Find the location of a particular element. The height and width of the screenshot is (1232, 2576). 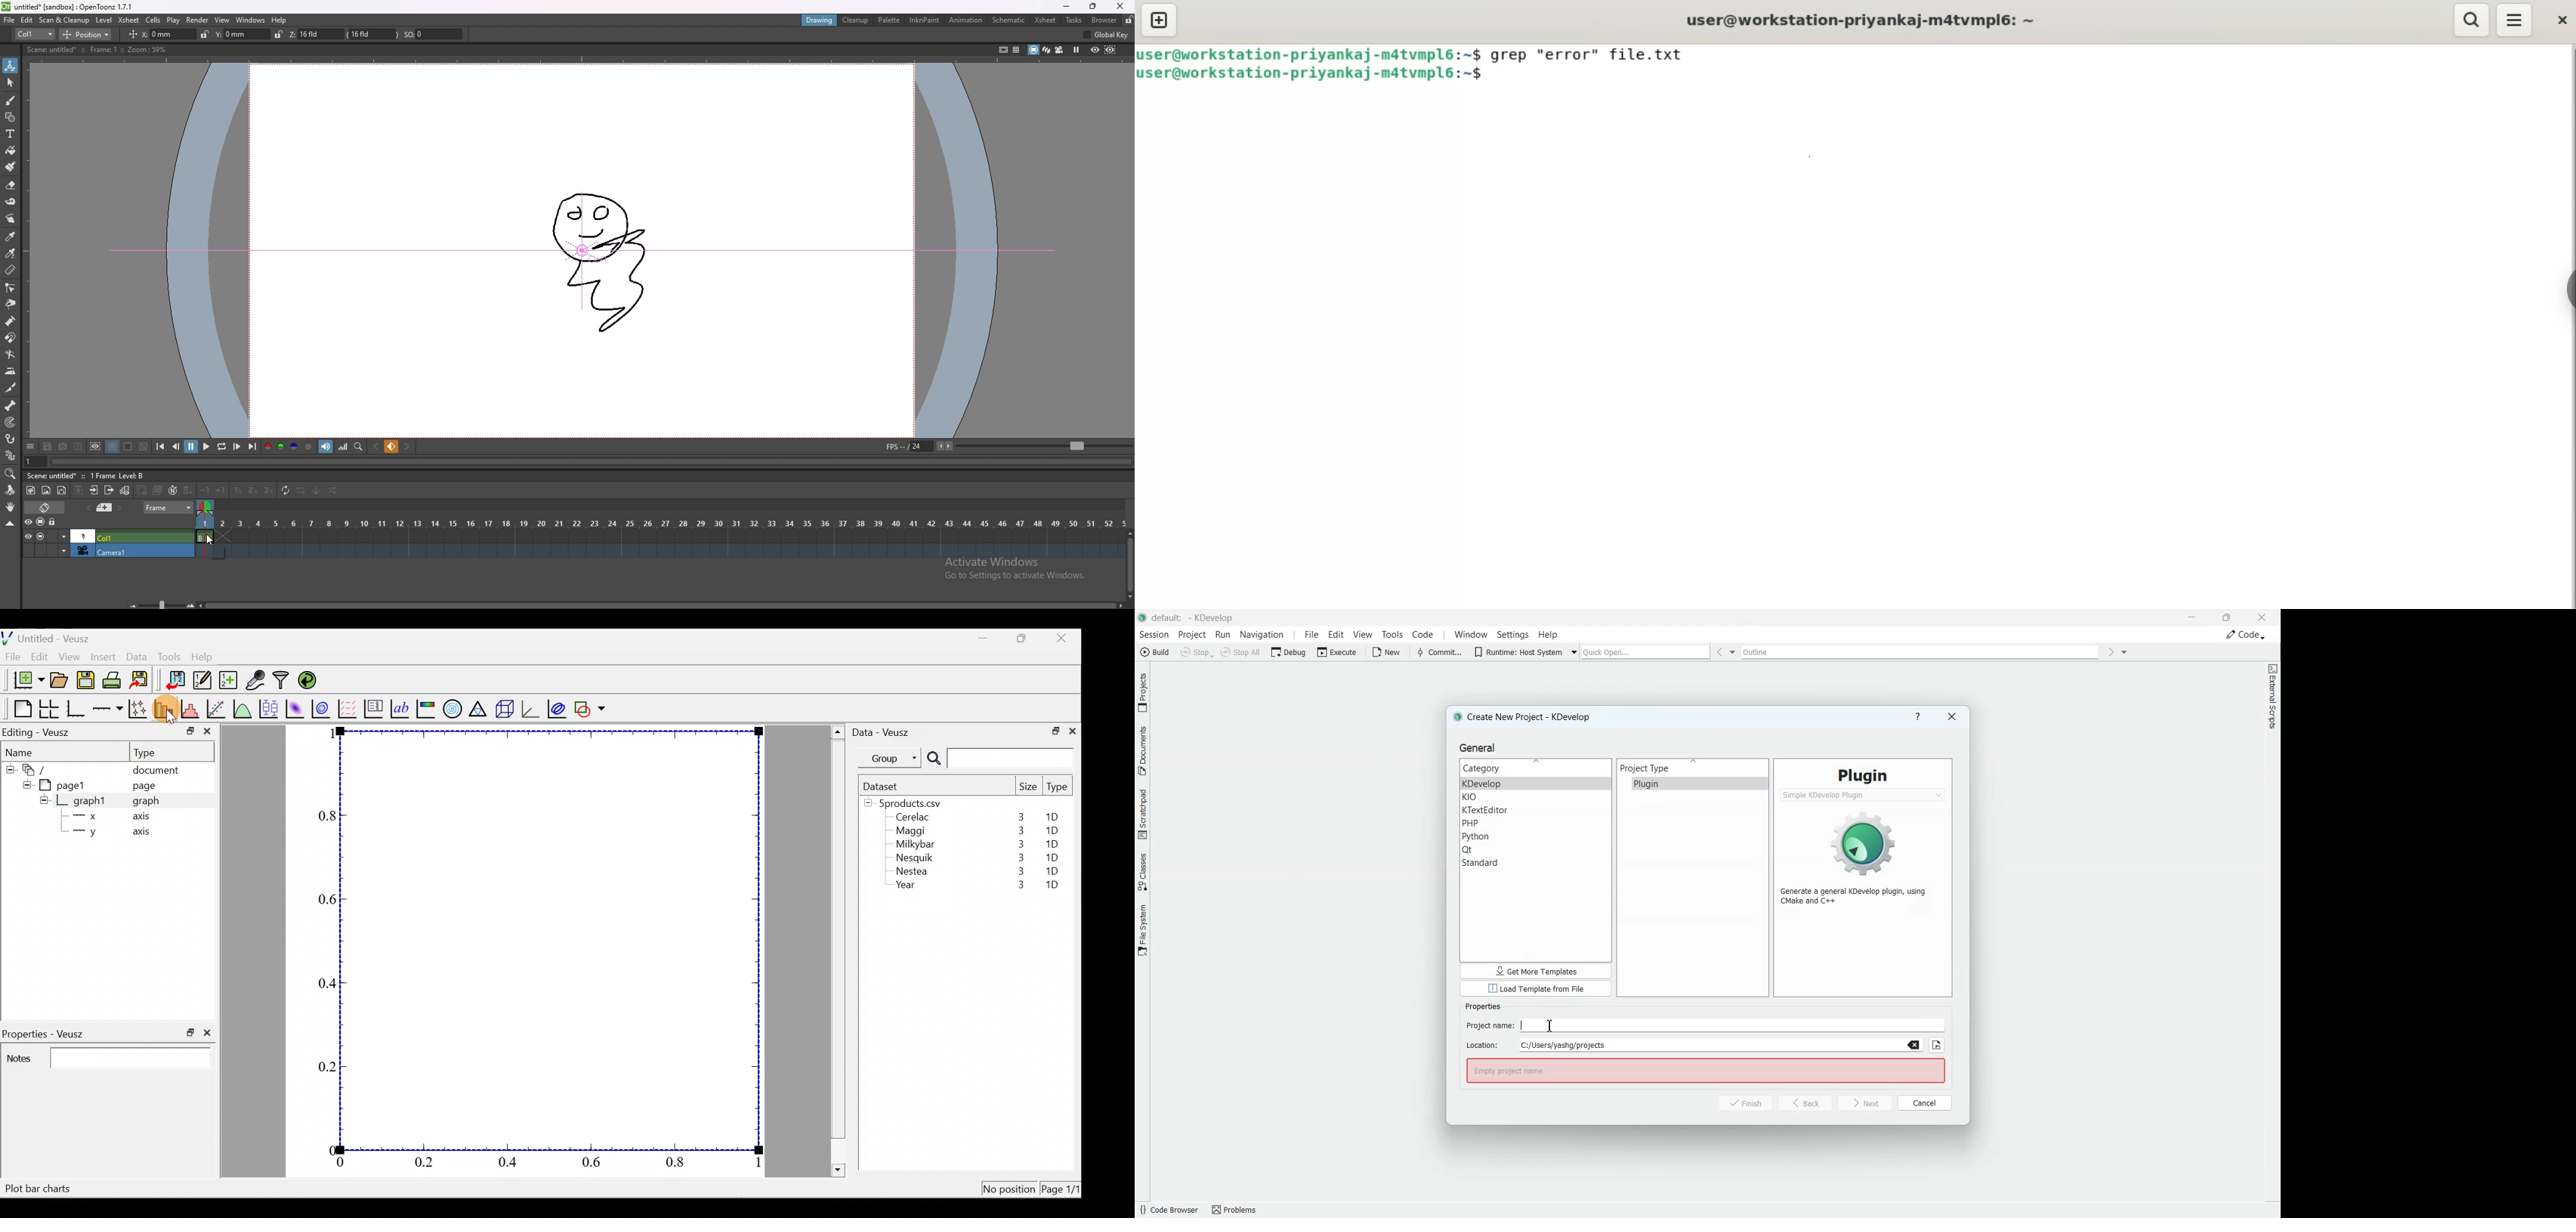

Type is located at coordinates (1059, 789).